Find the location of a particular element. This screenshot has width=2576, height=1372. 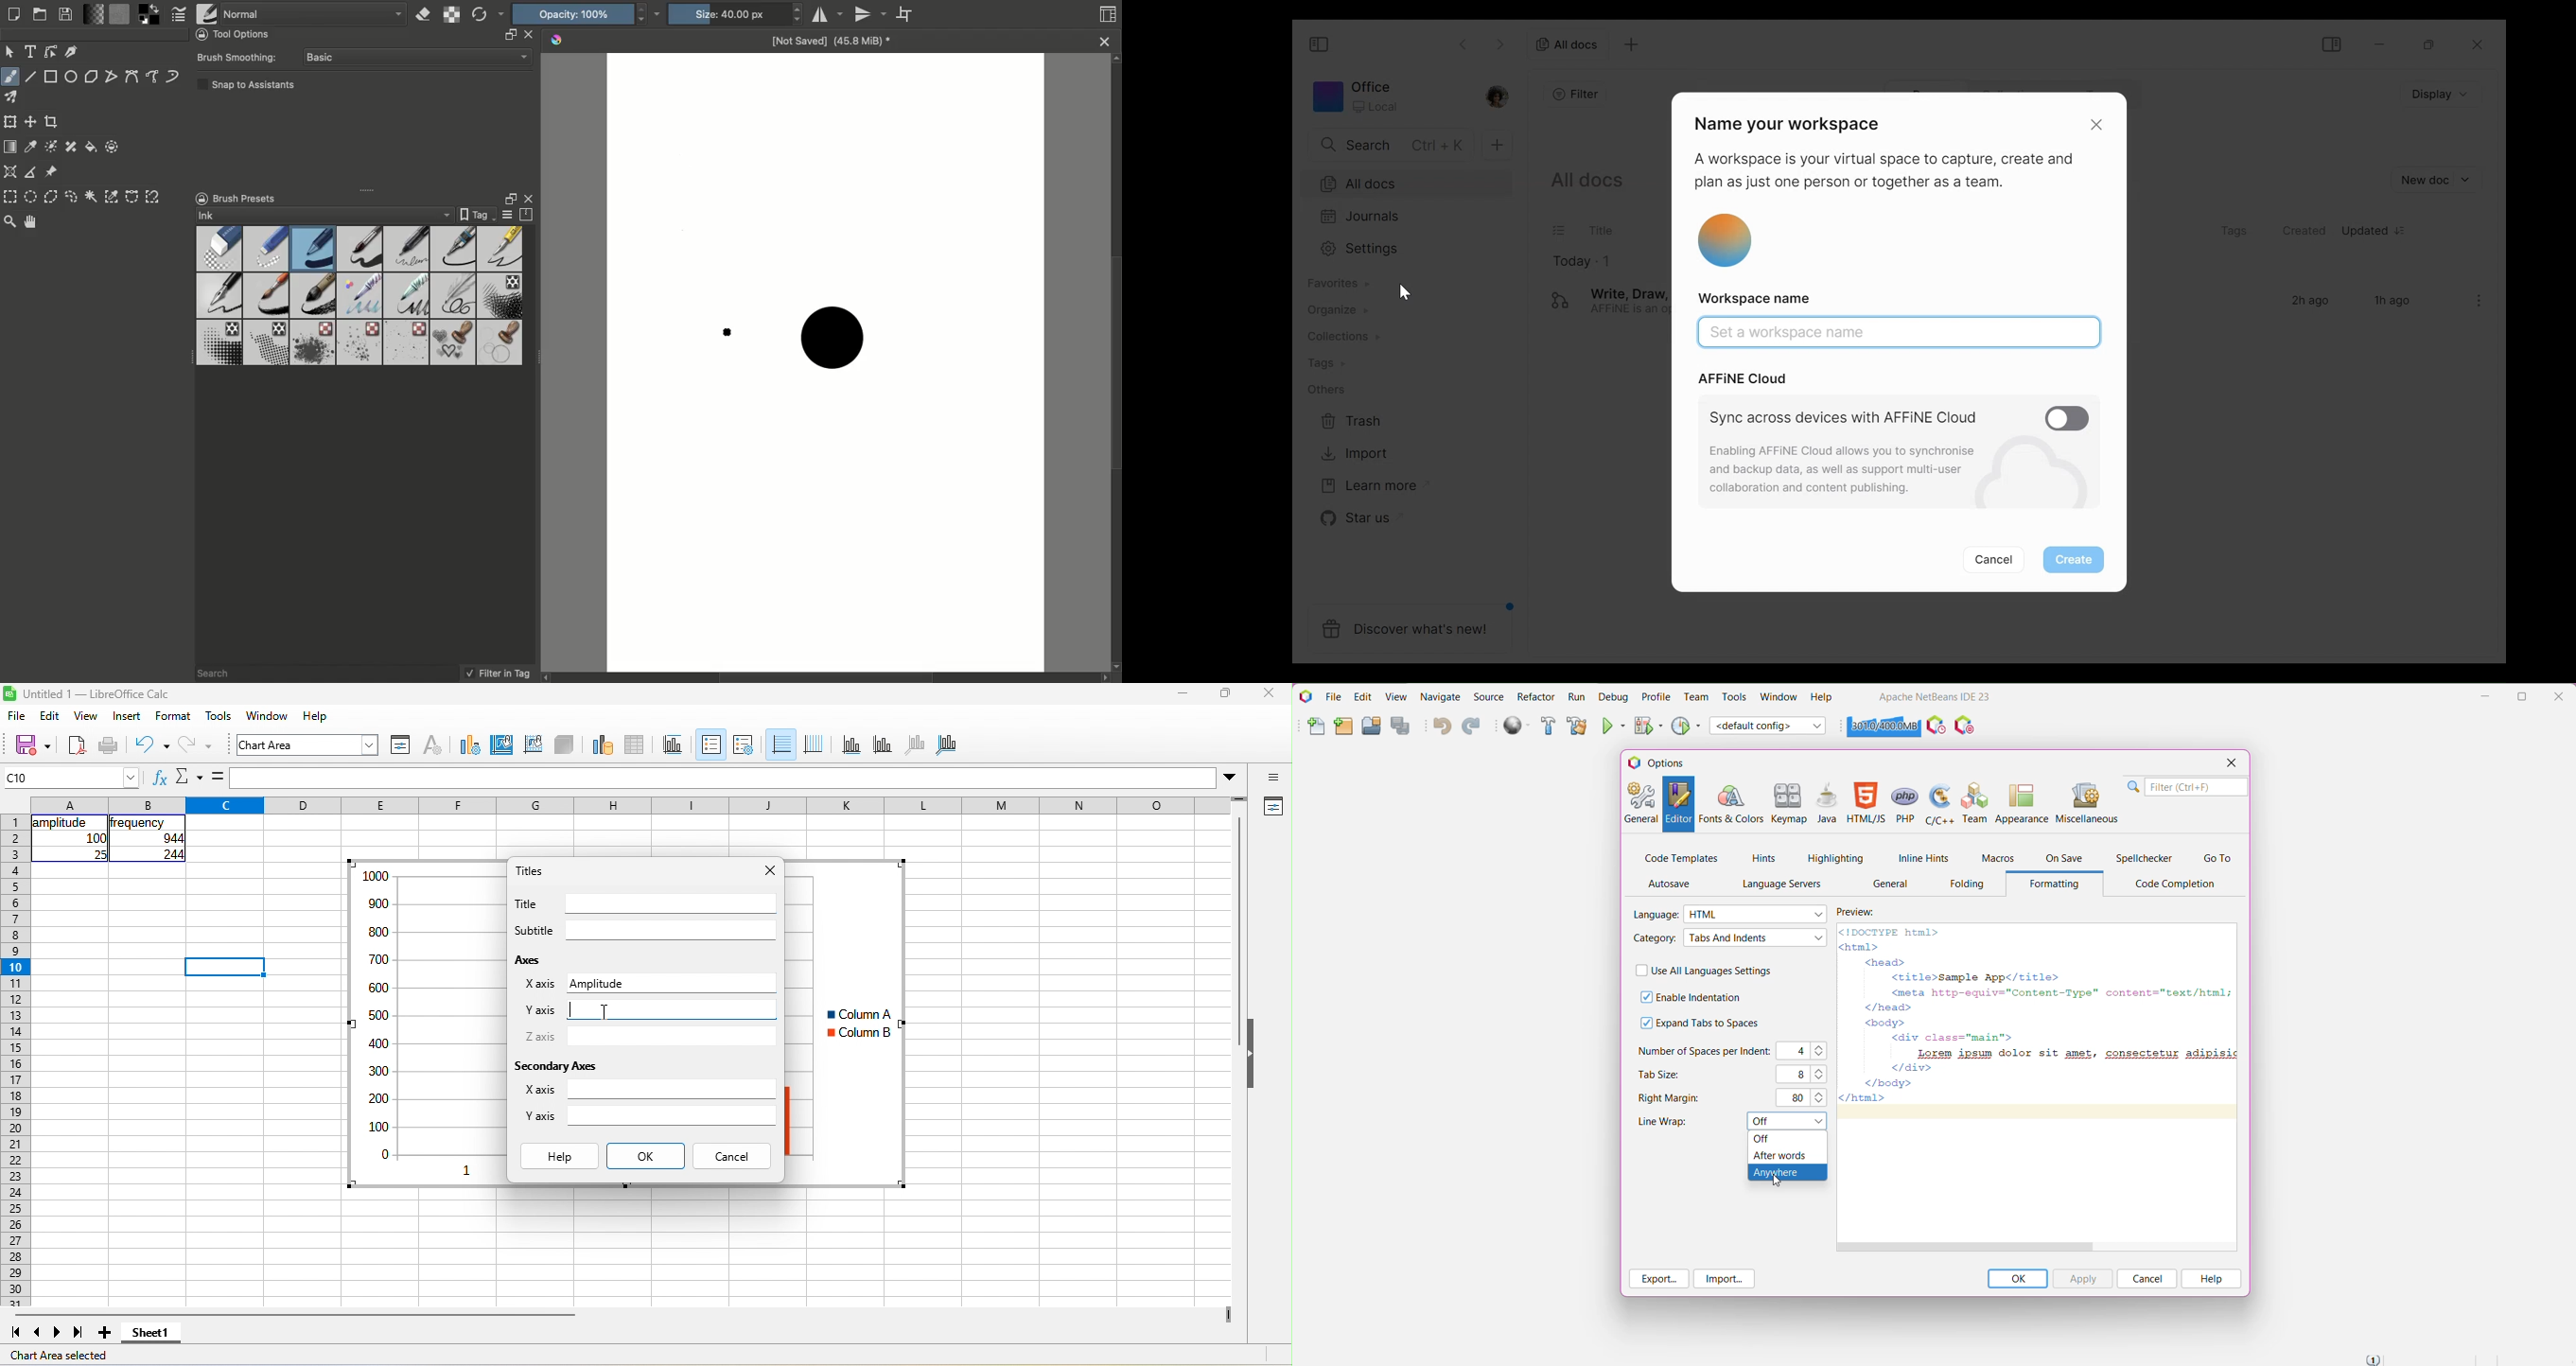

window is located at coordinates (268, 715).